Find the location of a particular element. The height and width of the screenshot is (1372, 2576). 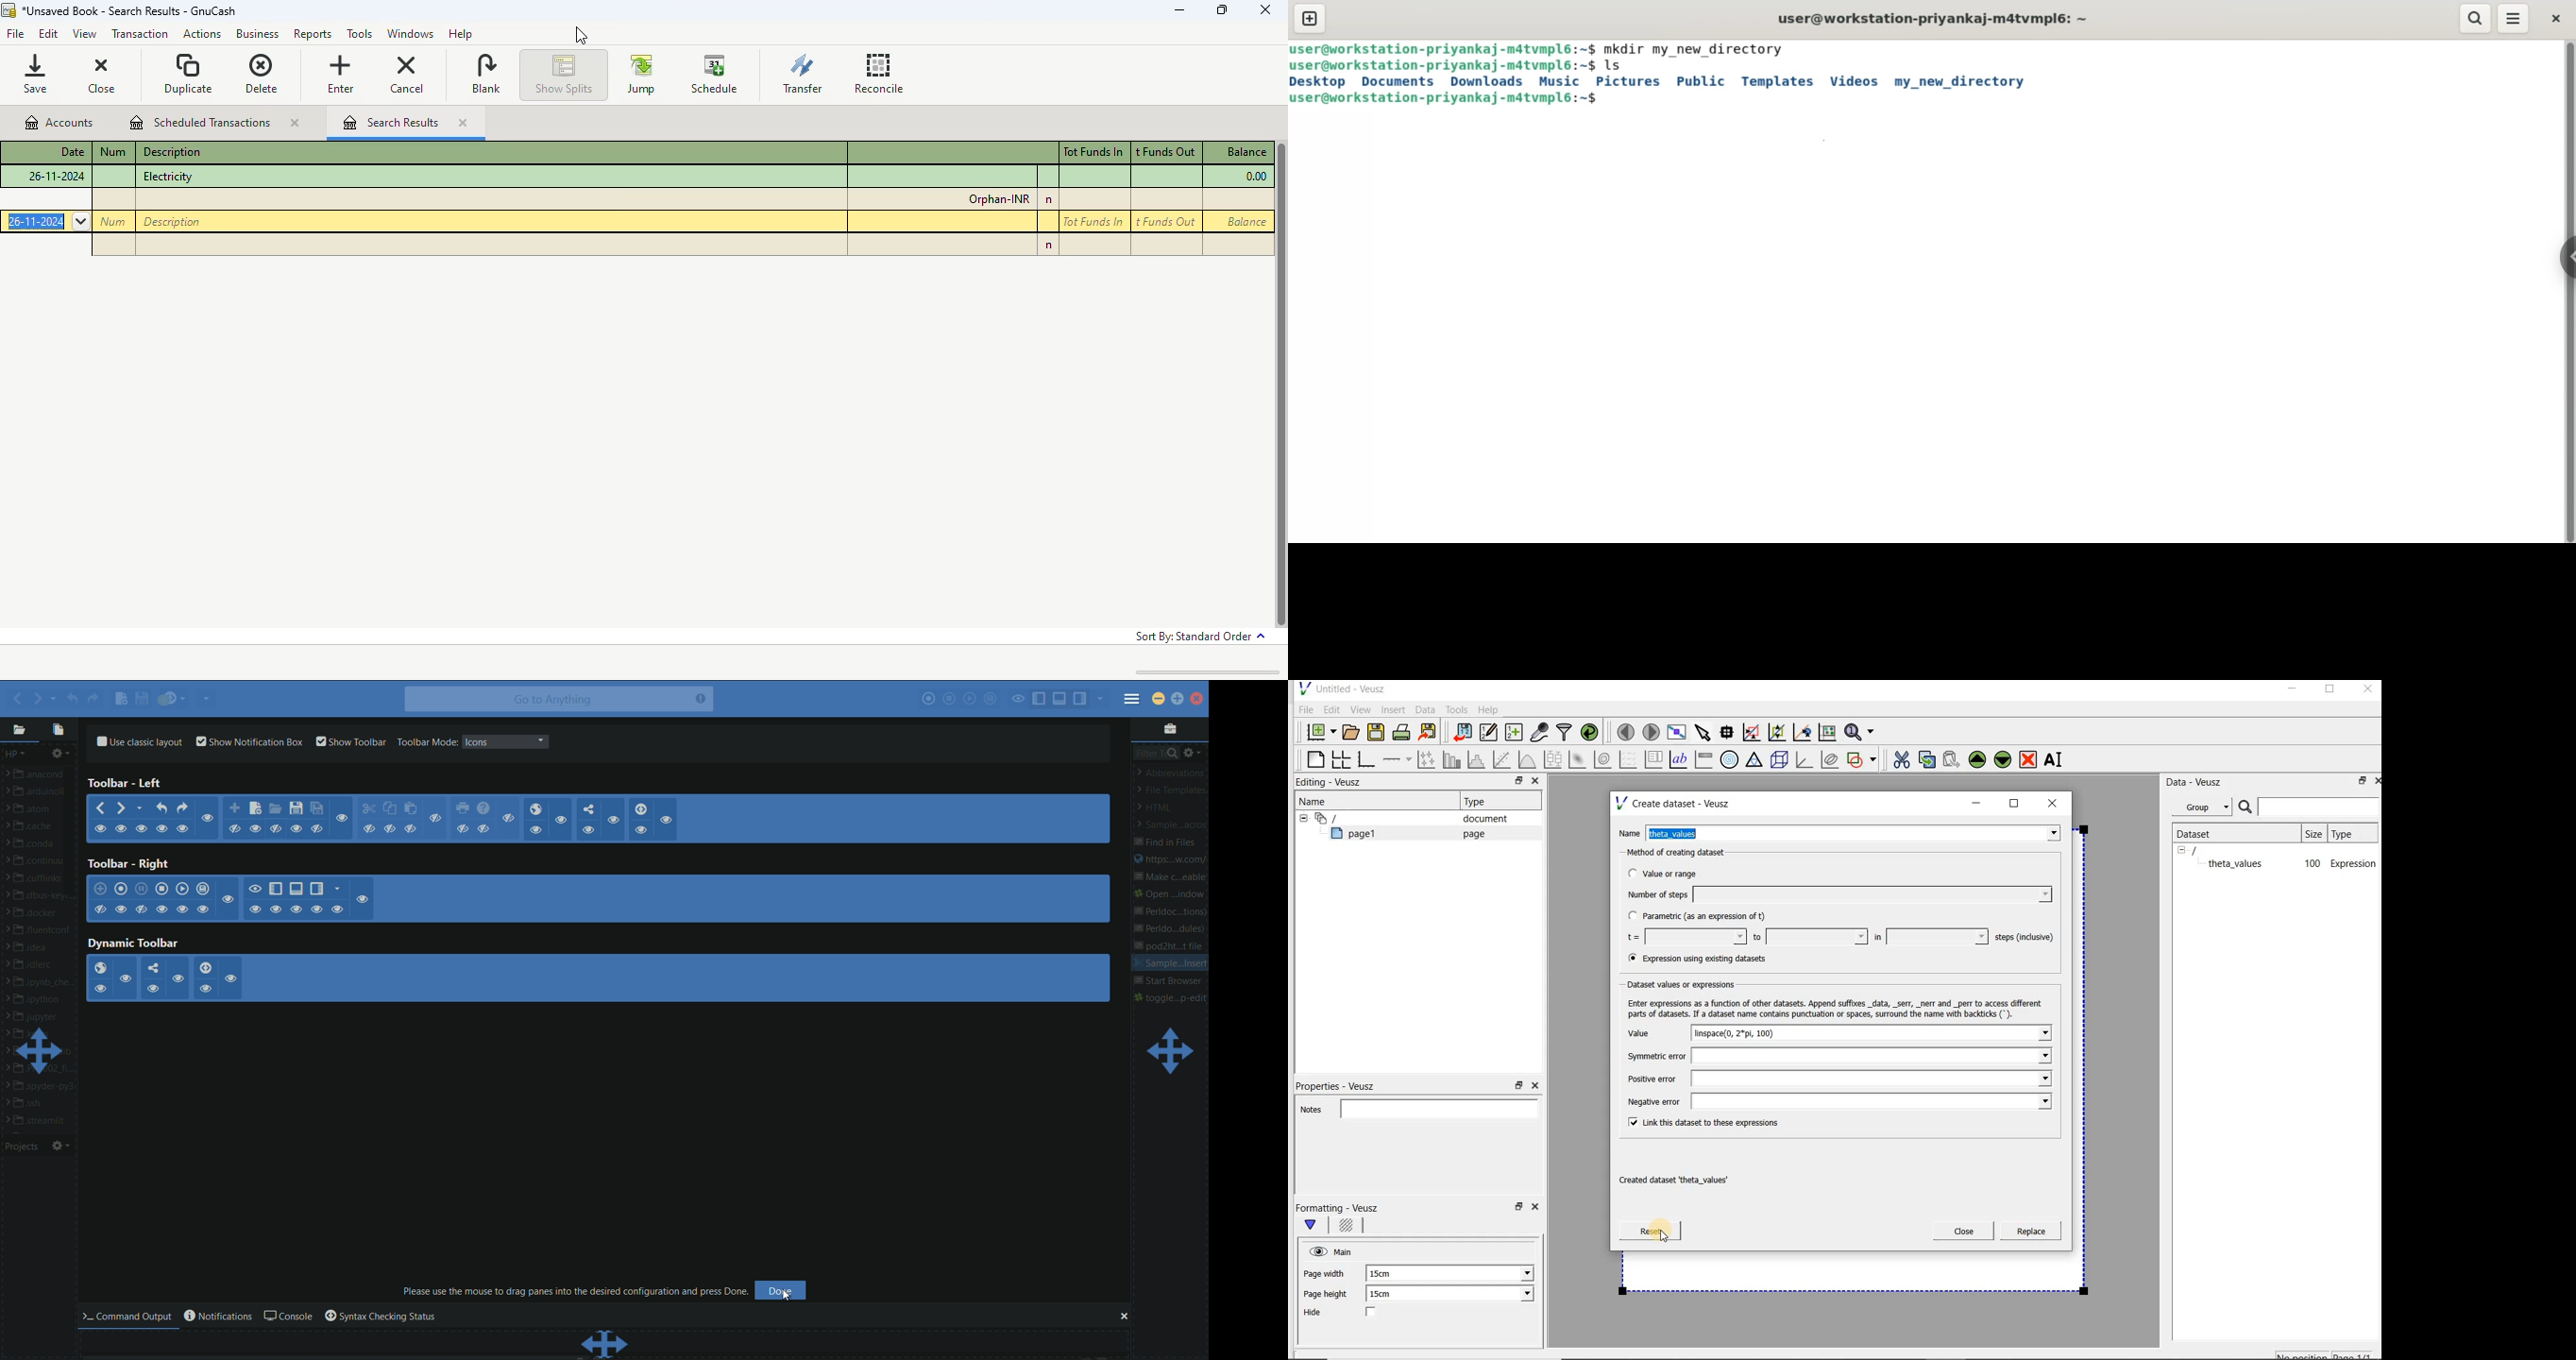

page1/1 is located at coordinates (2358, 1355).